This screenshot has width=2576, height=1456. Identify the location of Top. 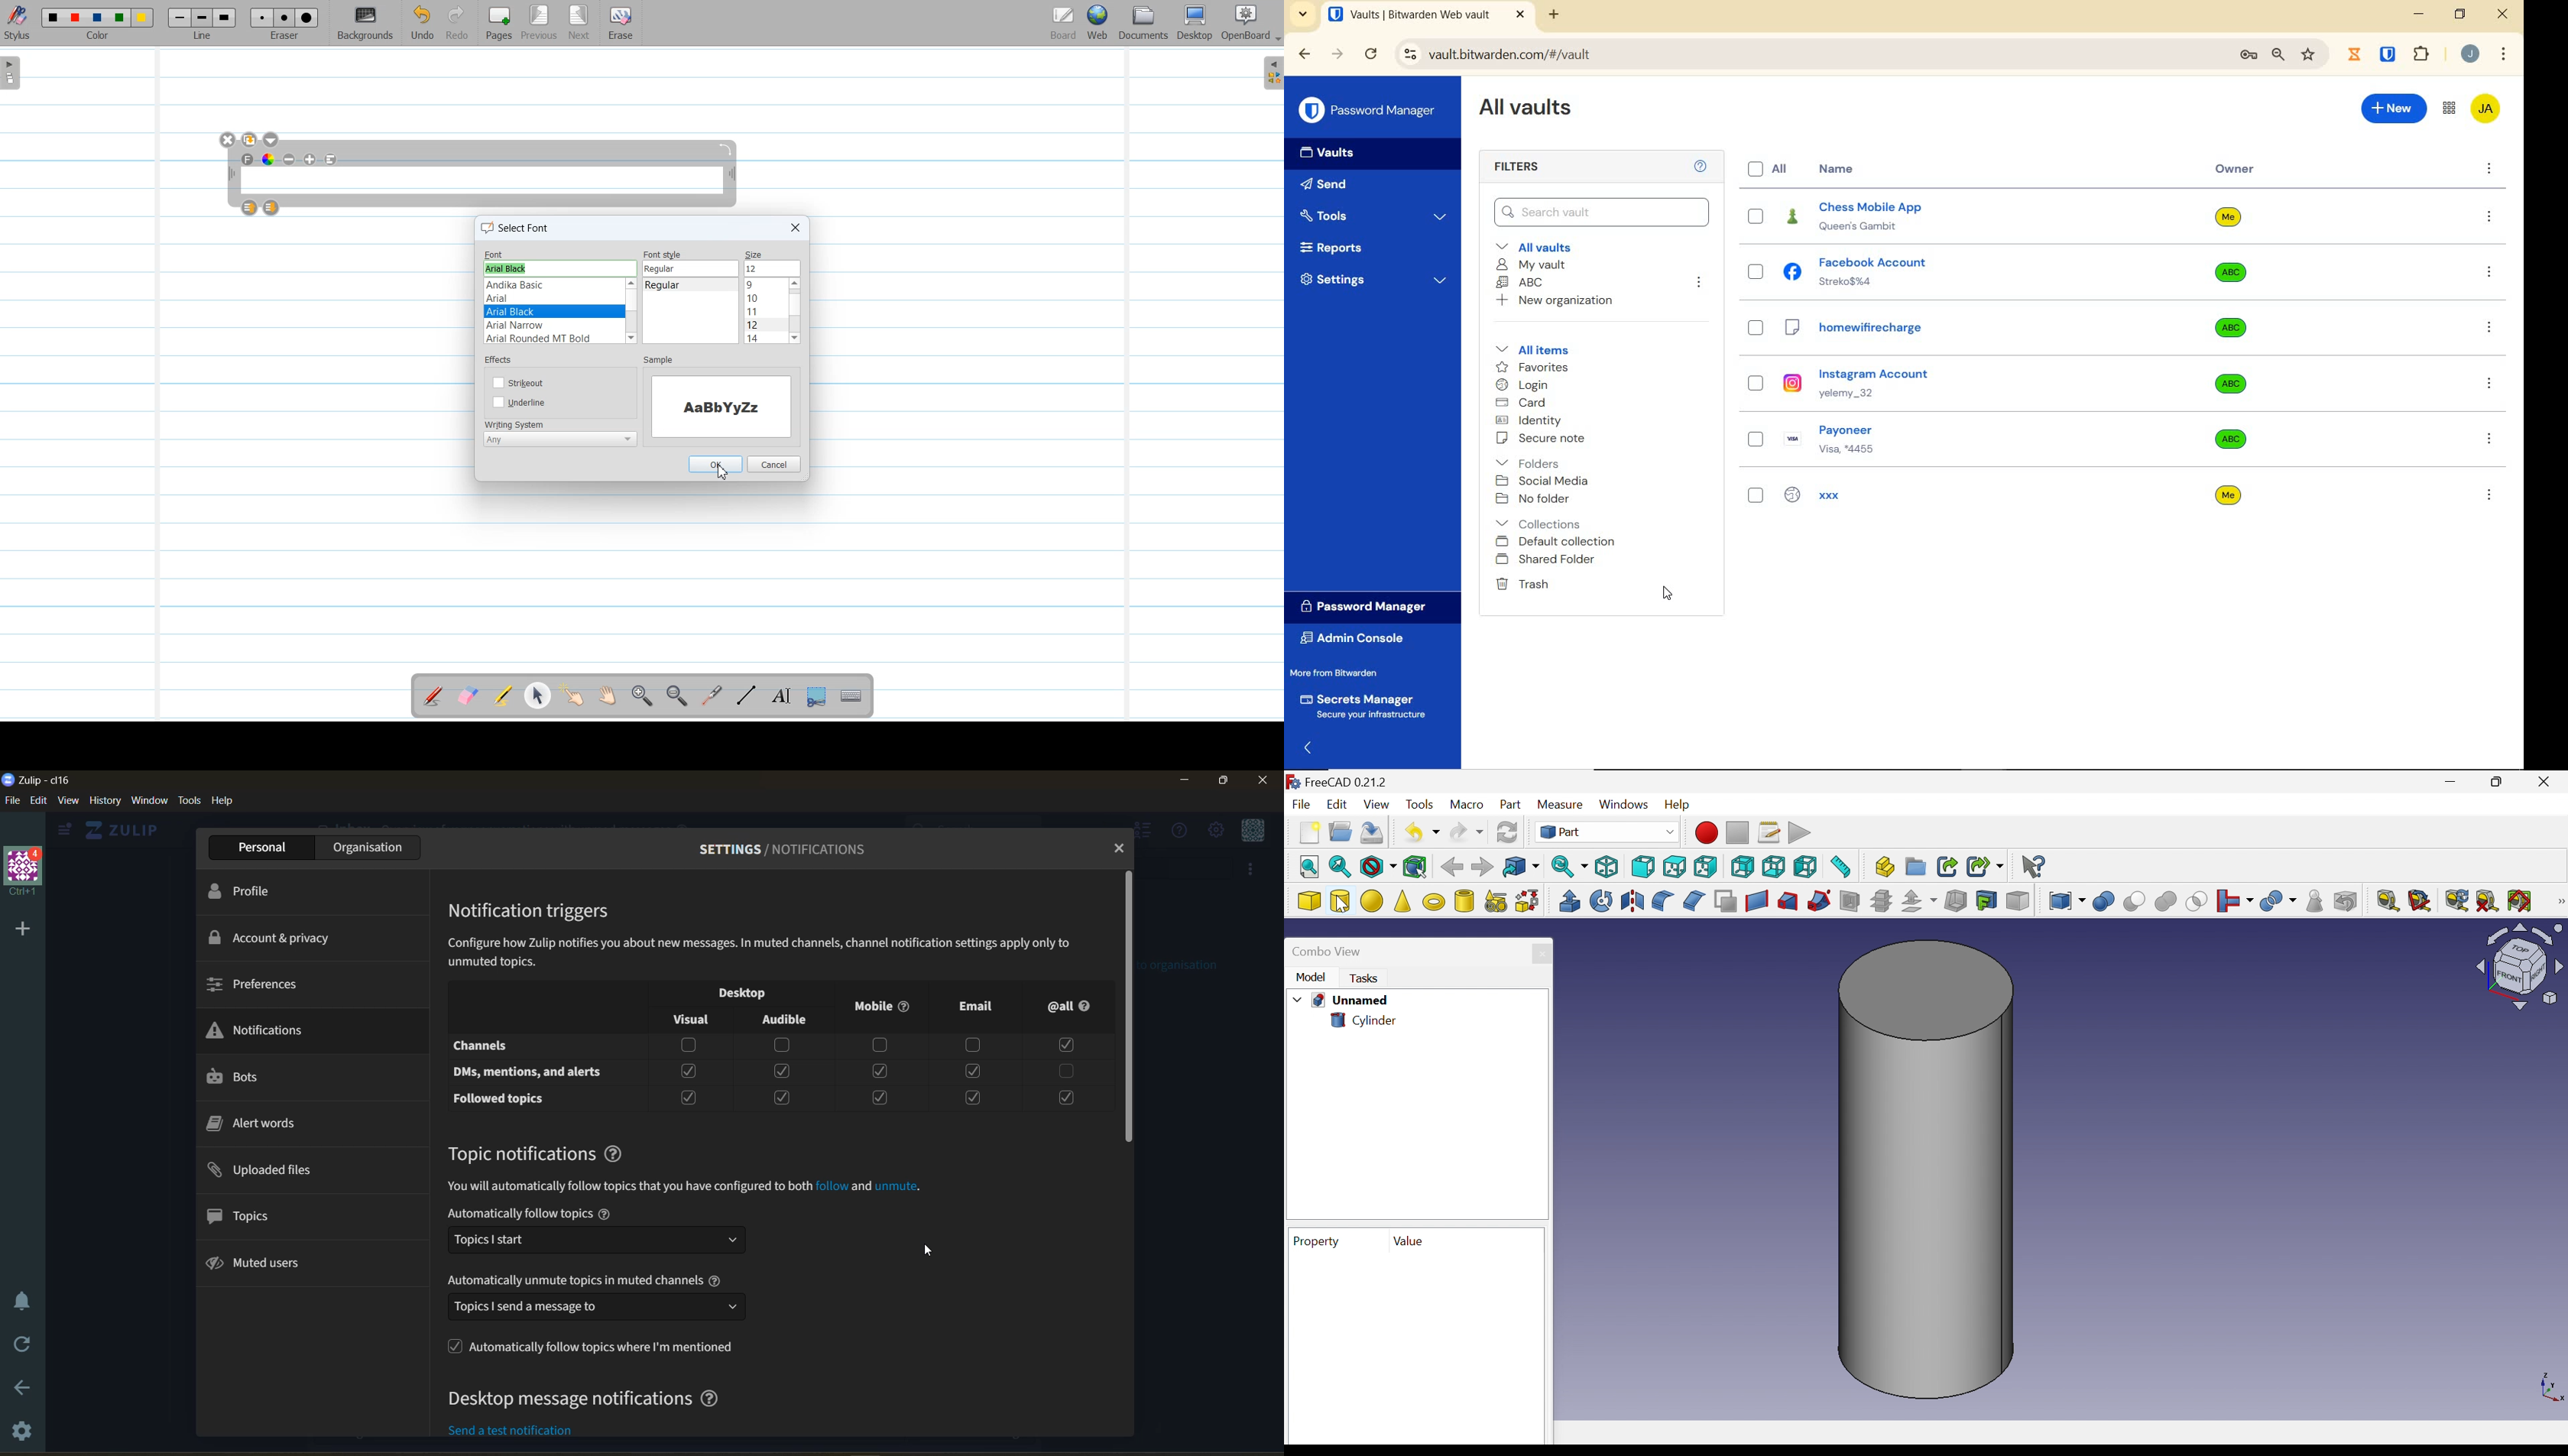
(1676, 867).